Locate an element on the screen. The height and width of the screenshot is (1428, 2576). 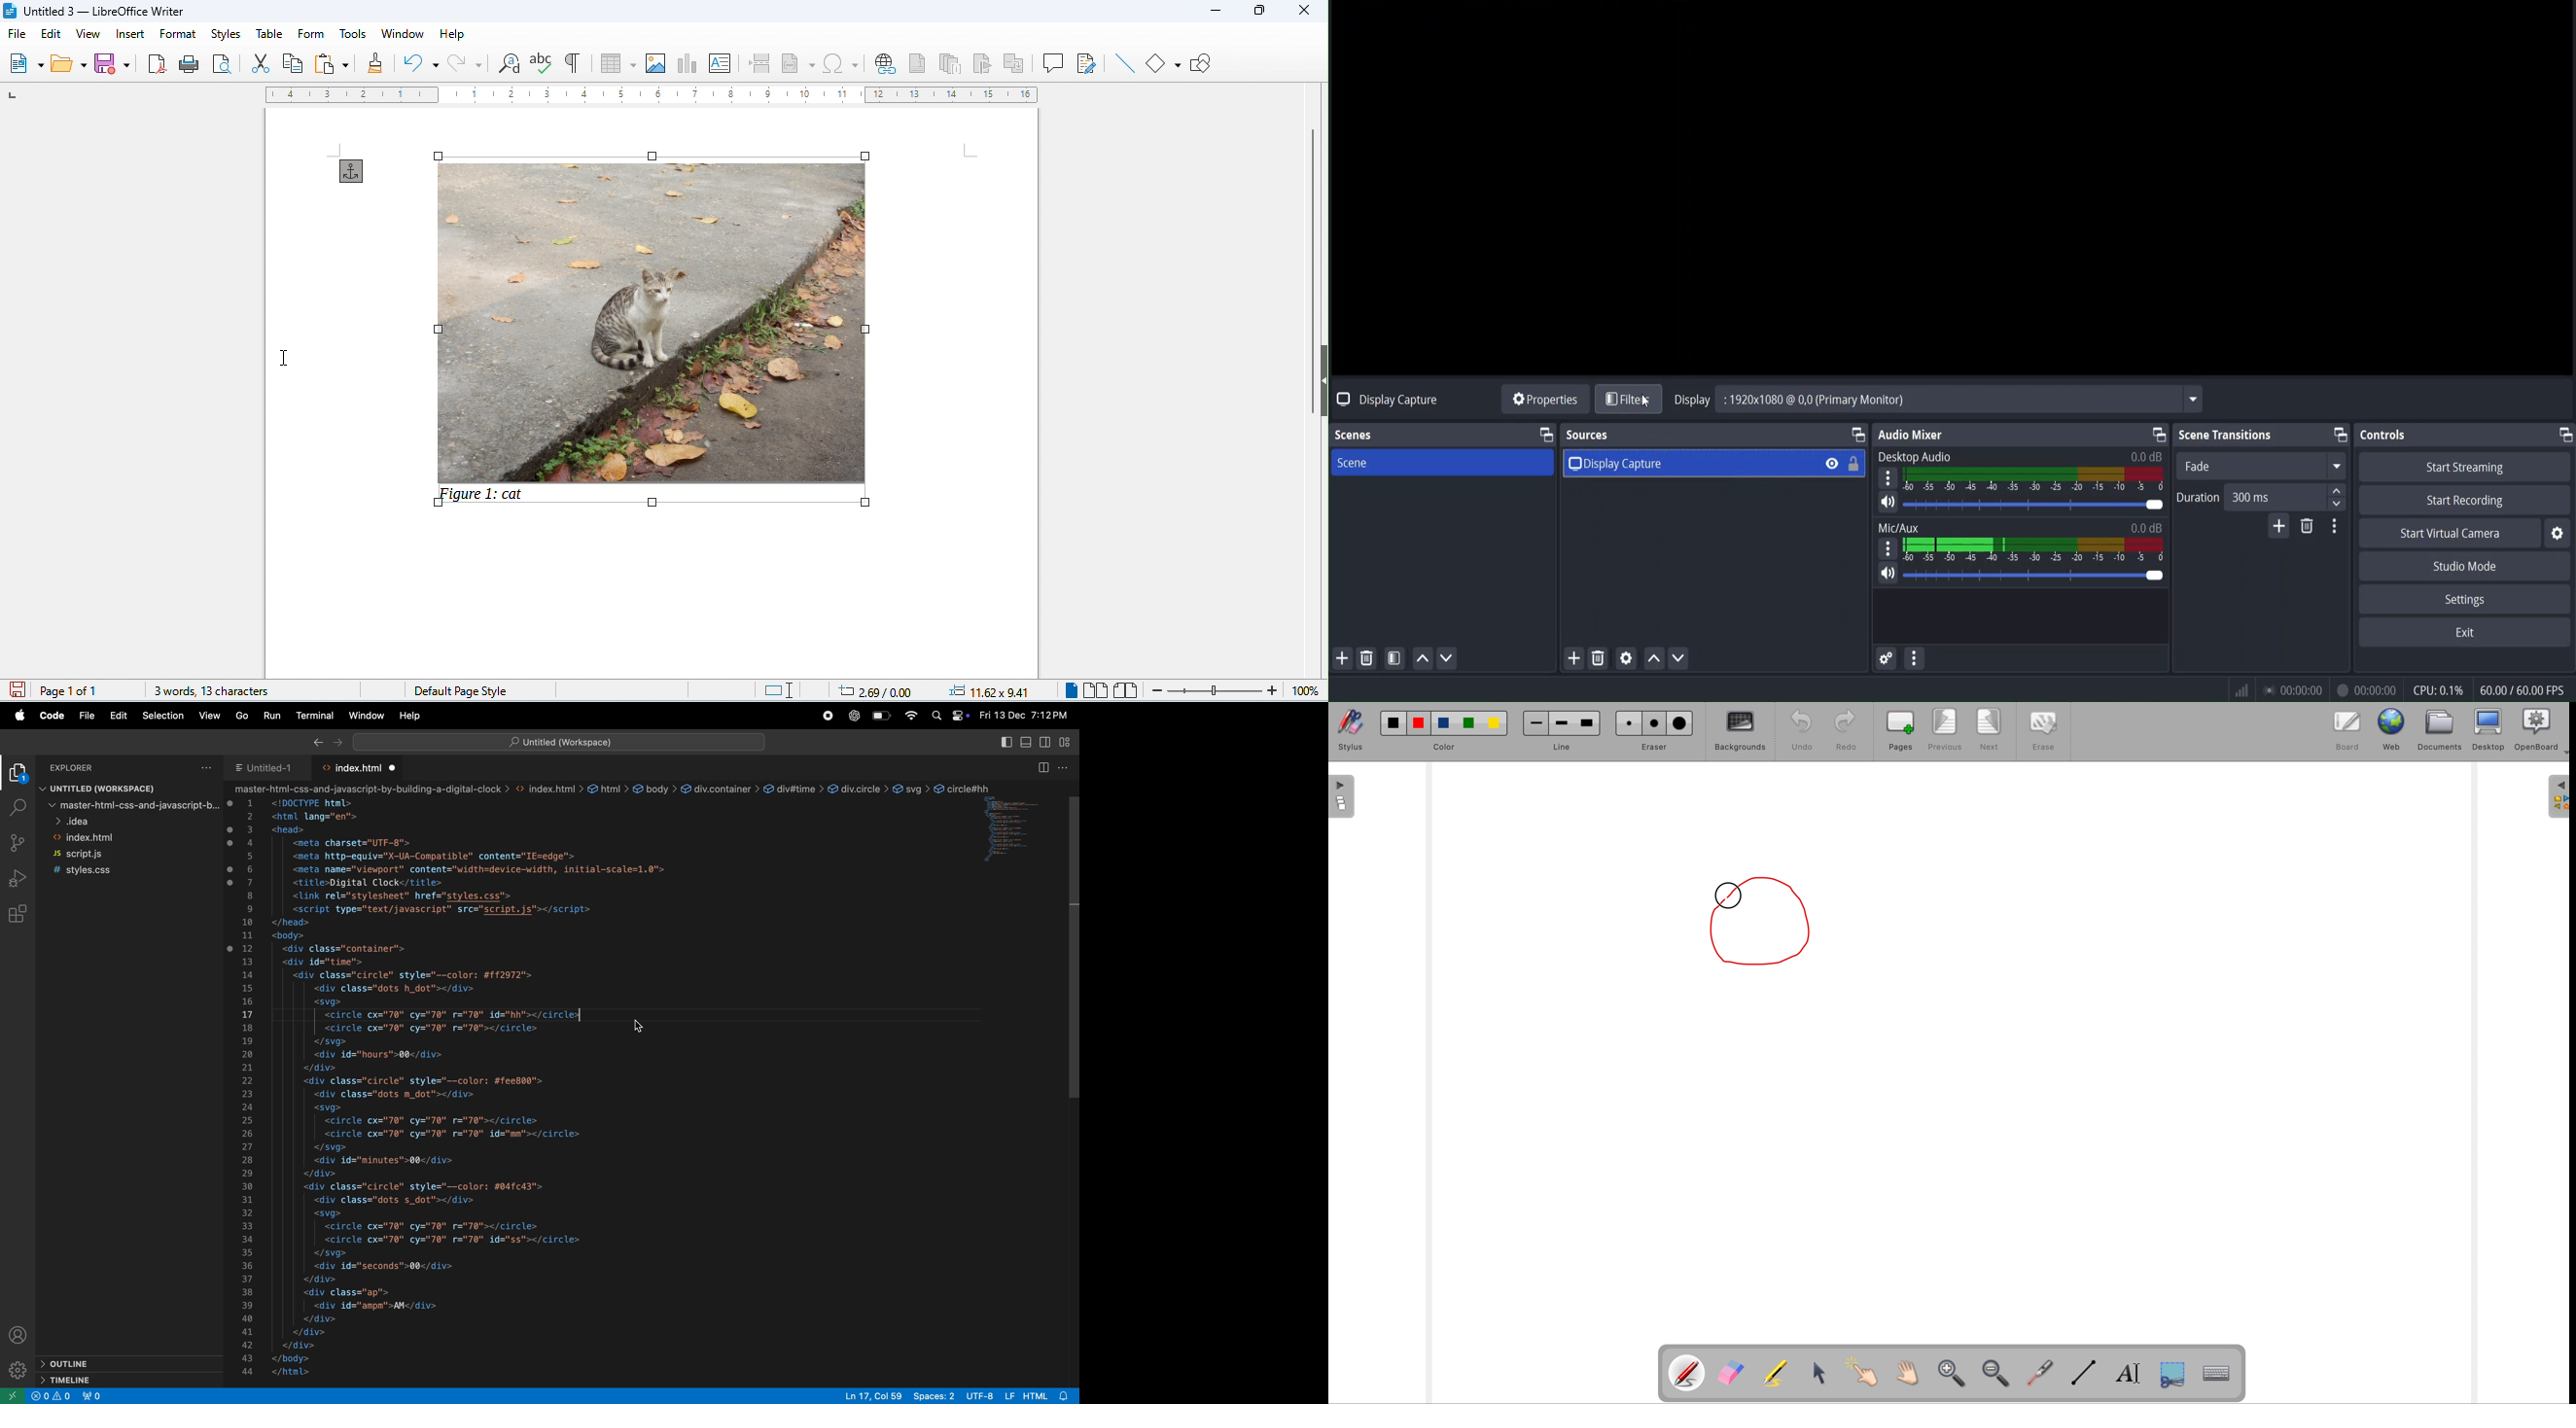
insert image is located at coordinates (656, 64).